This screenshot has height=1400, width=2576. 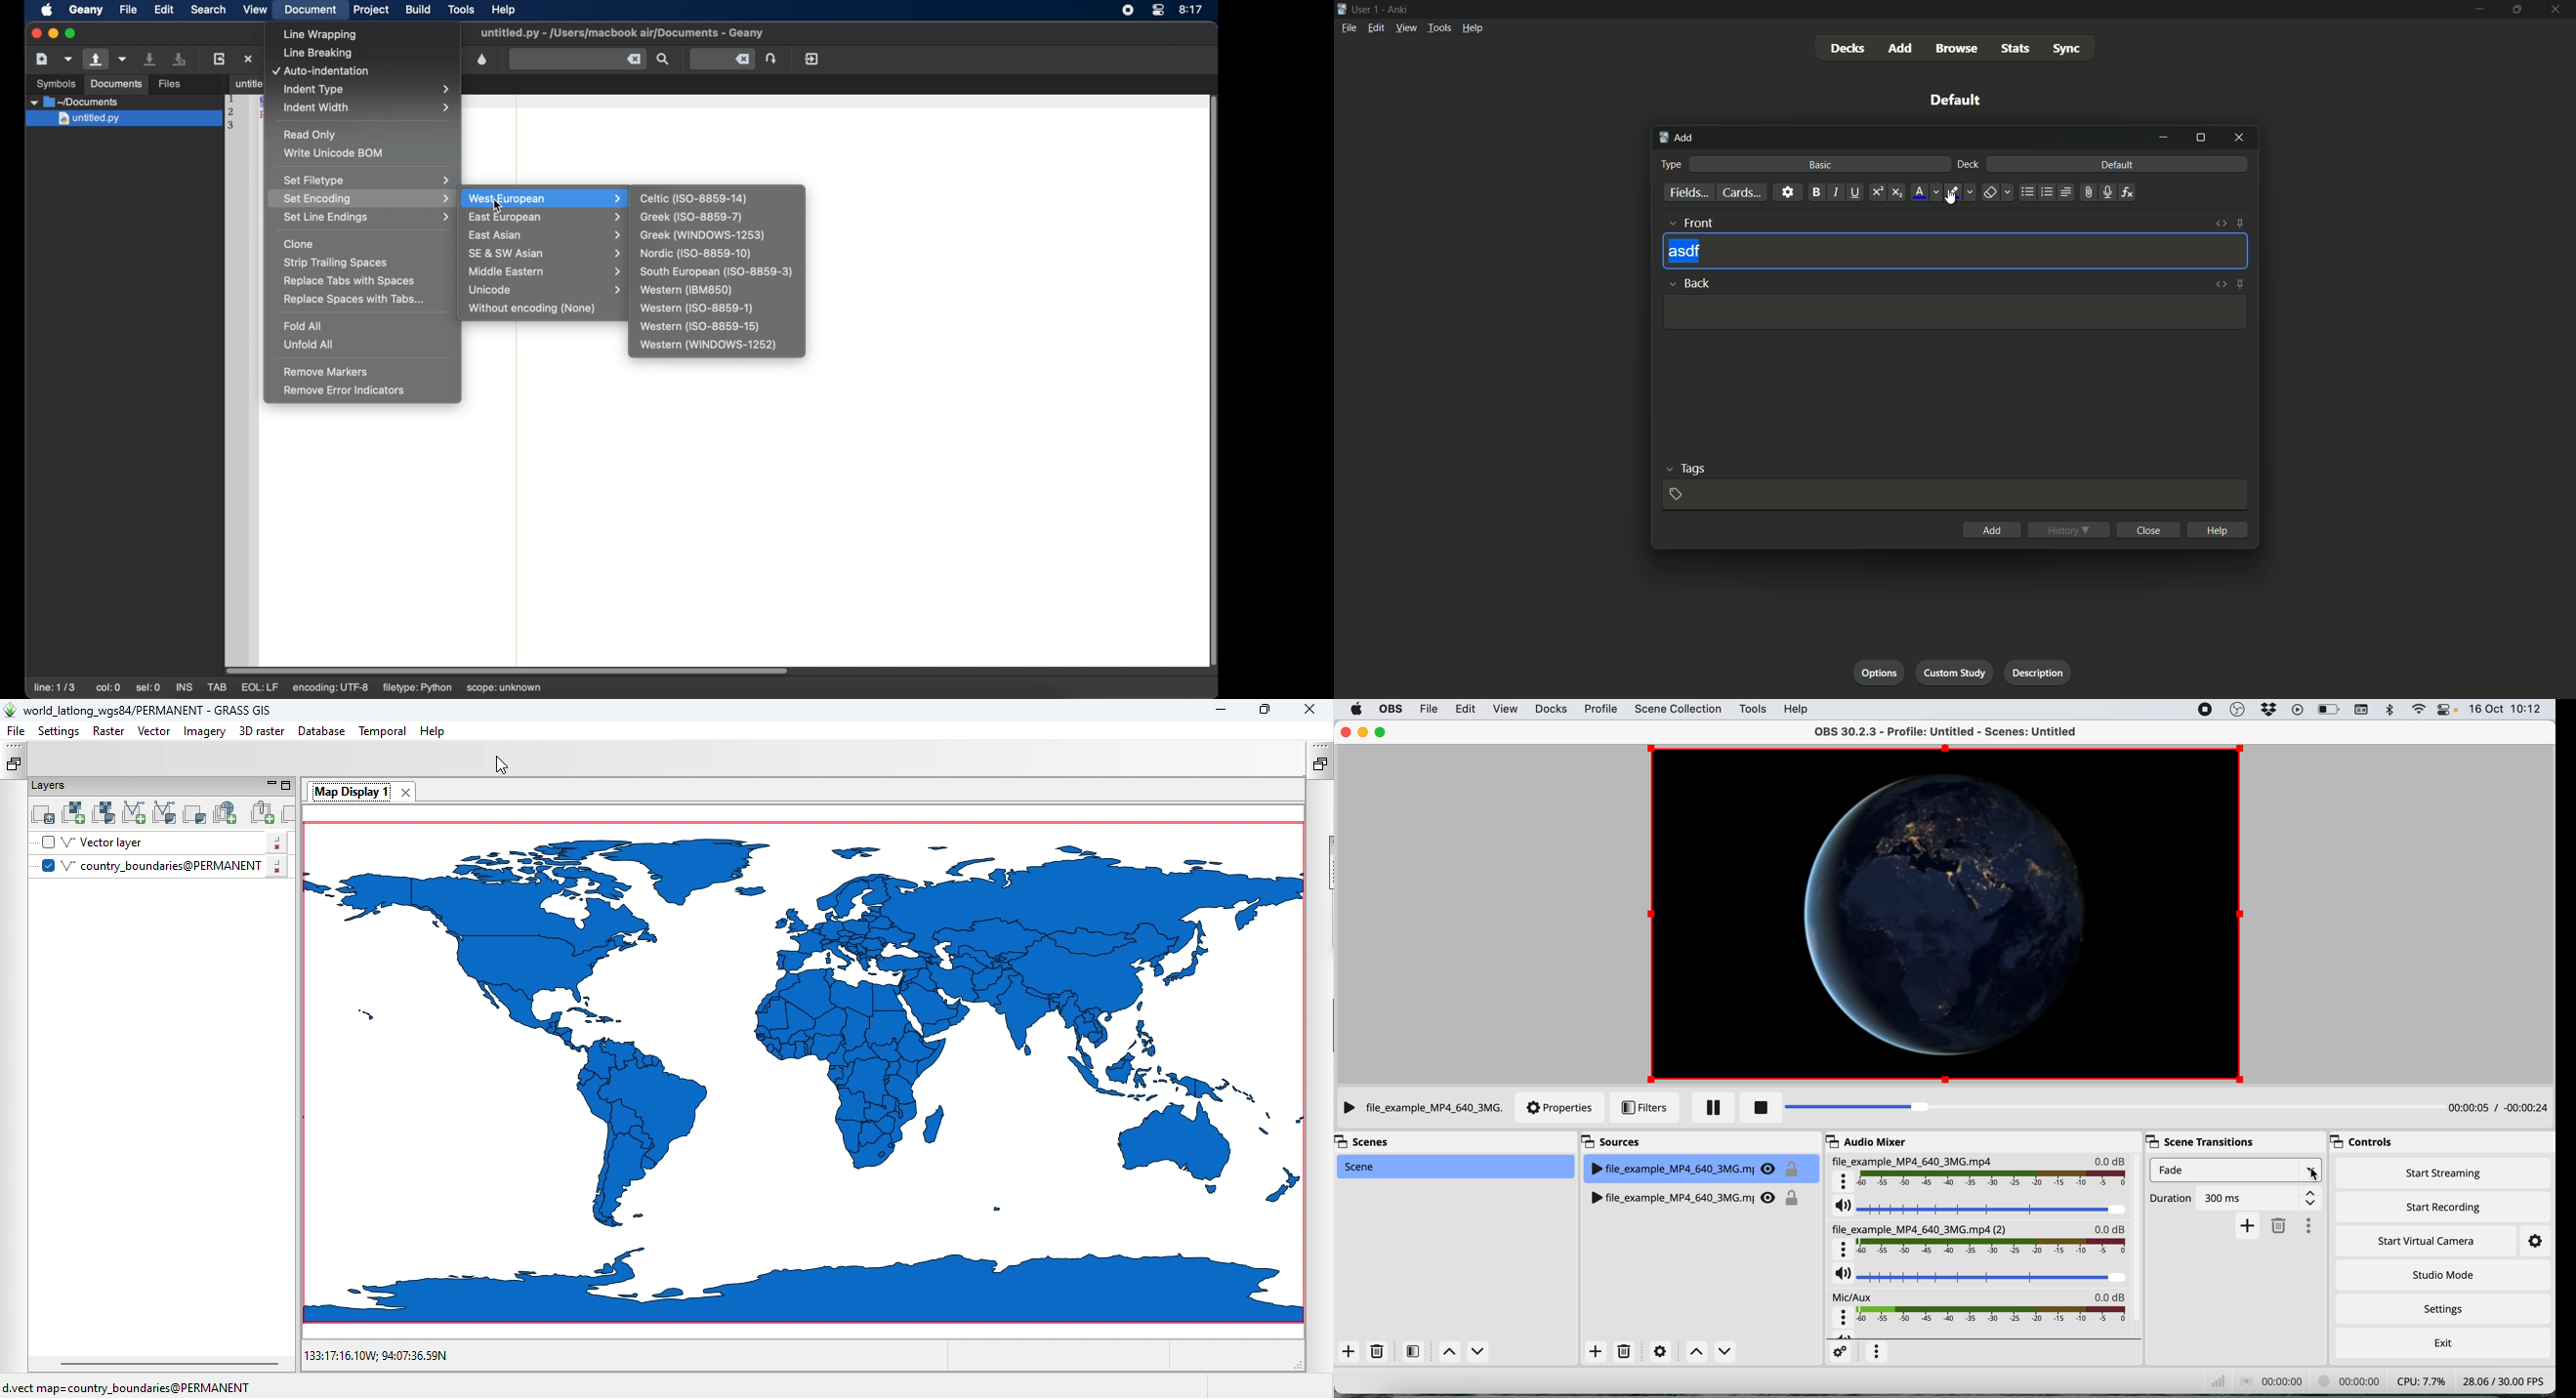 What do you see at coordinates (2555, 9) in the screenshot?
I see `close` at bounding box center [2555, 9].